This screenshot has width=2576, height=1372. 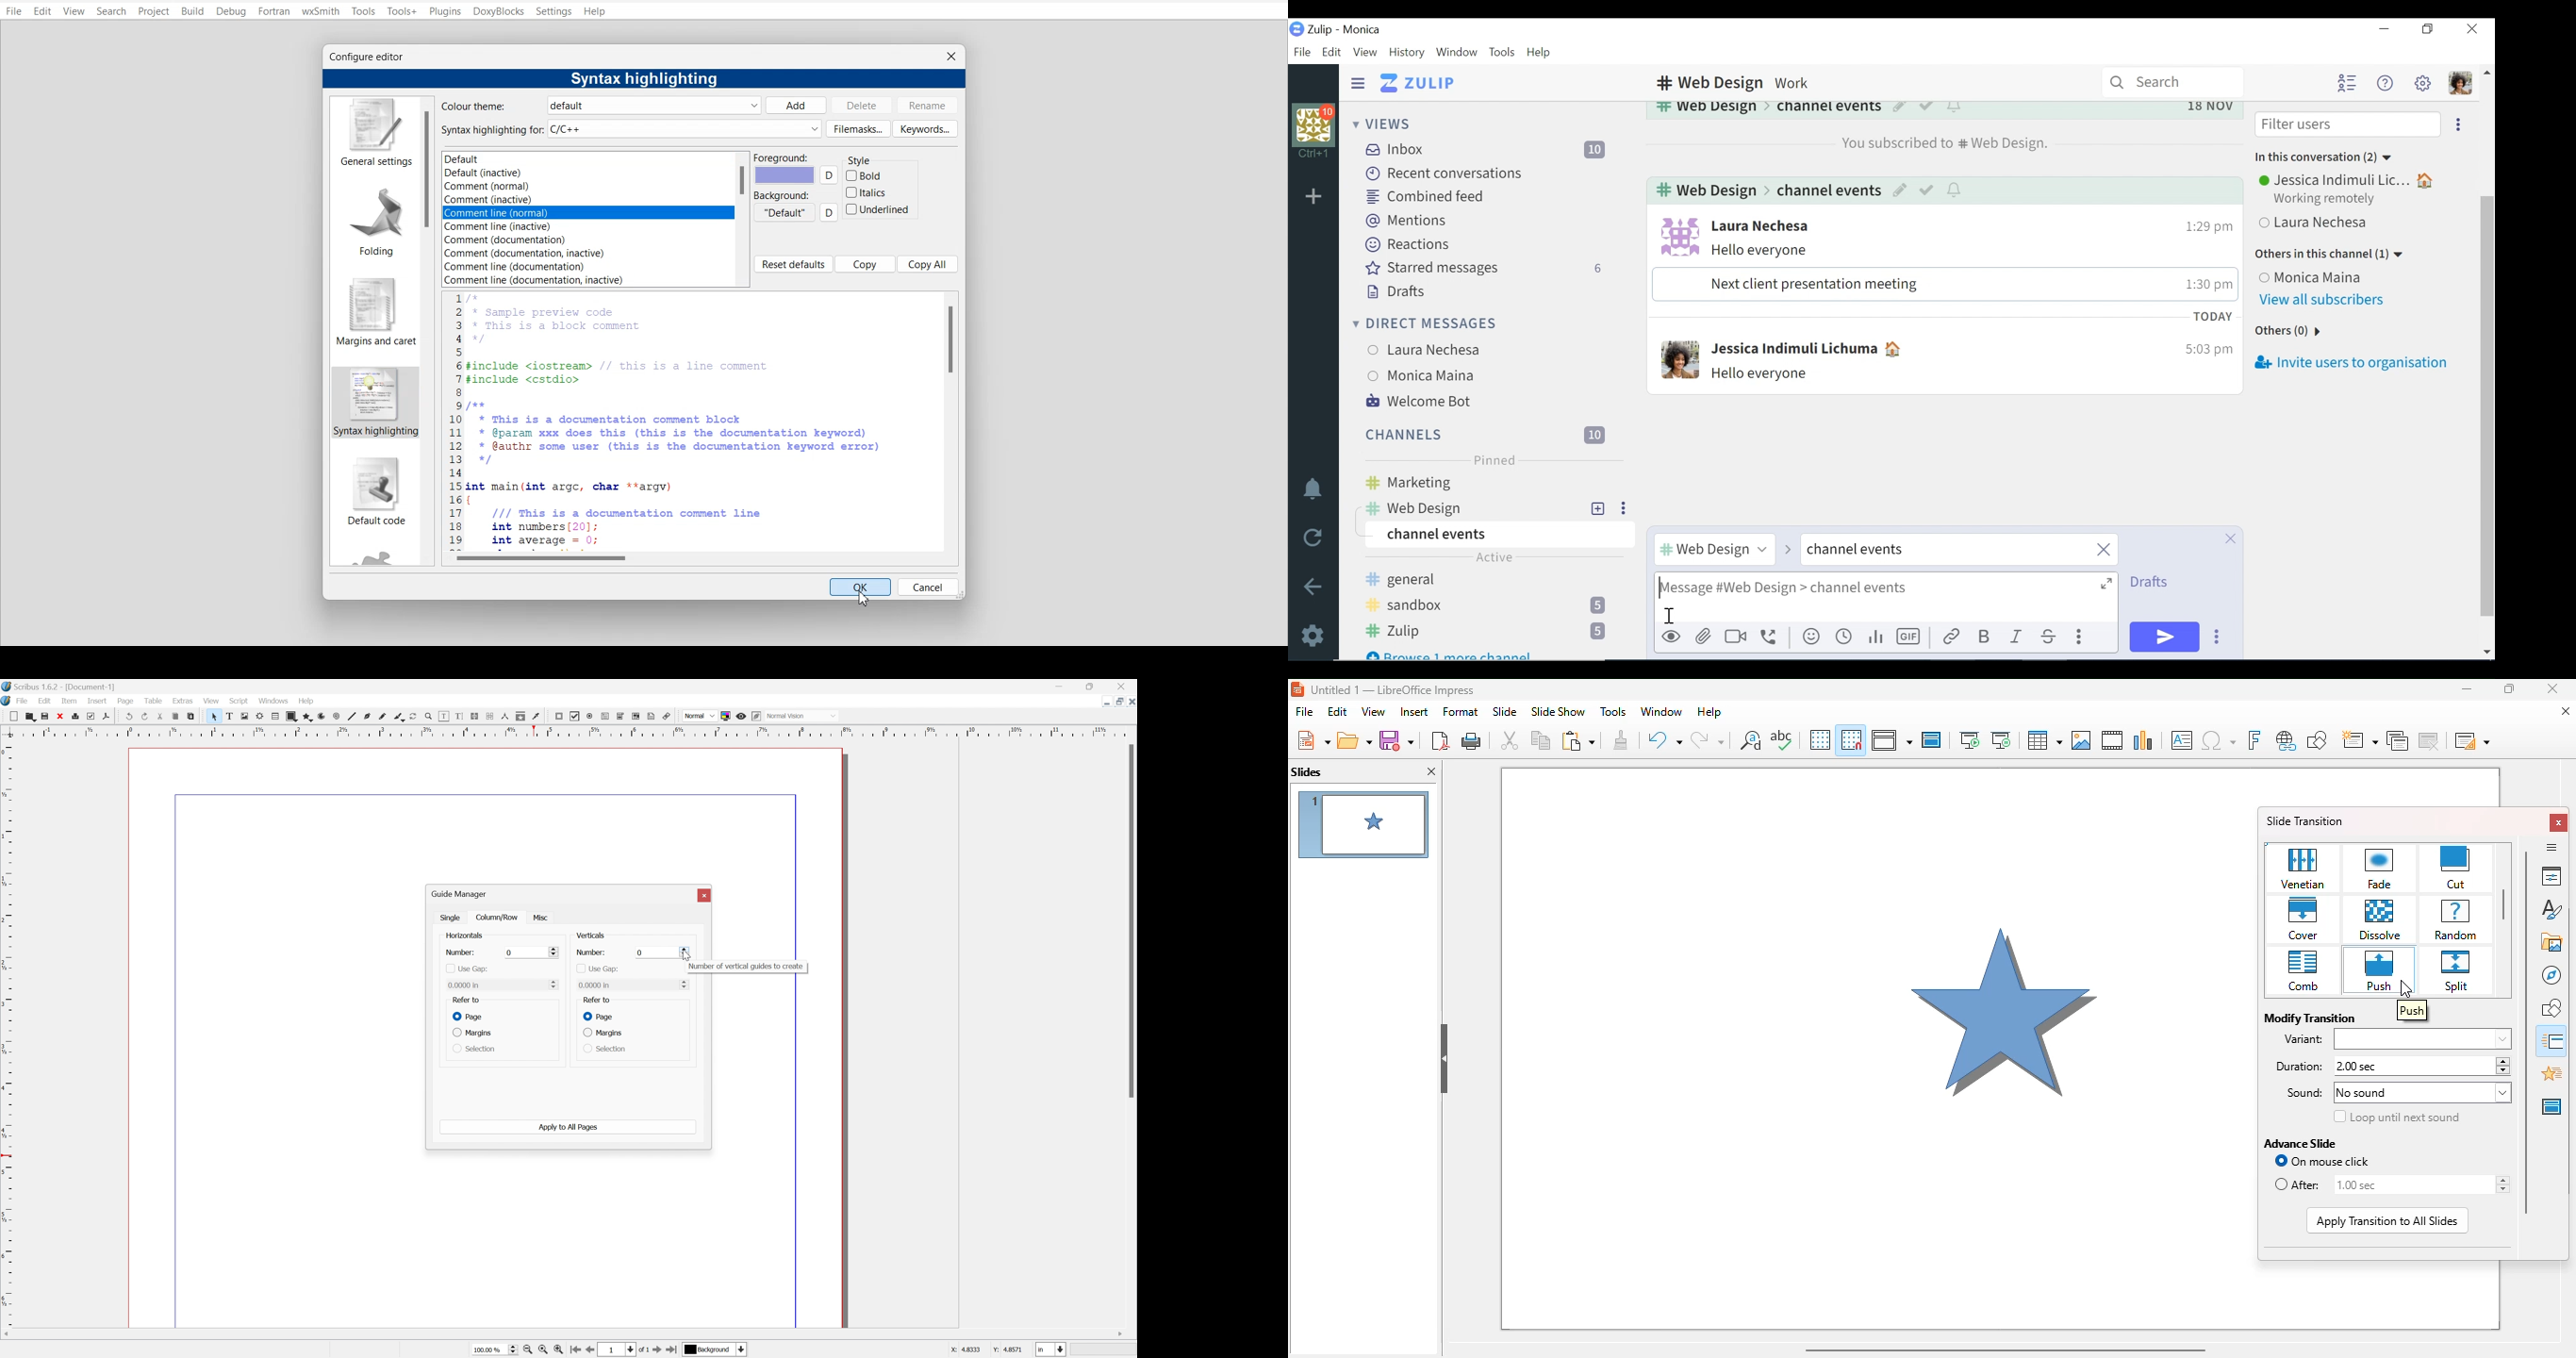 What do you see at coordinates (62, 717) in the screenshot?
I see `close` at bounding box center [62, 717].